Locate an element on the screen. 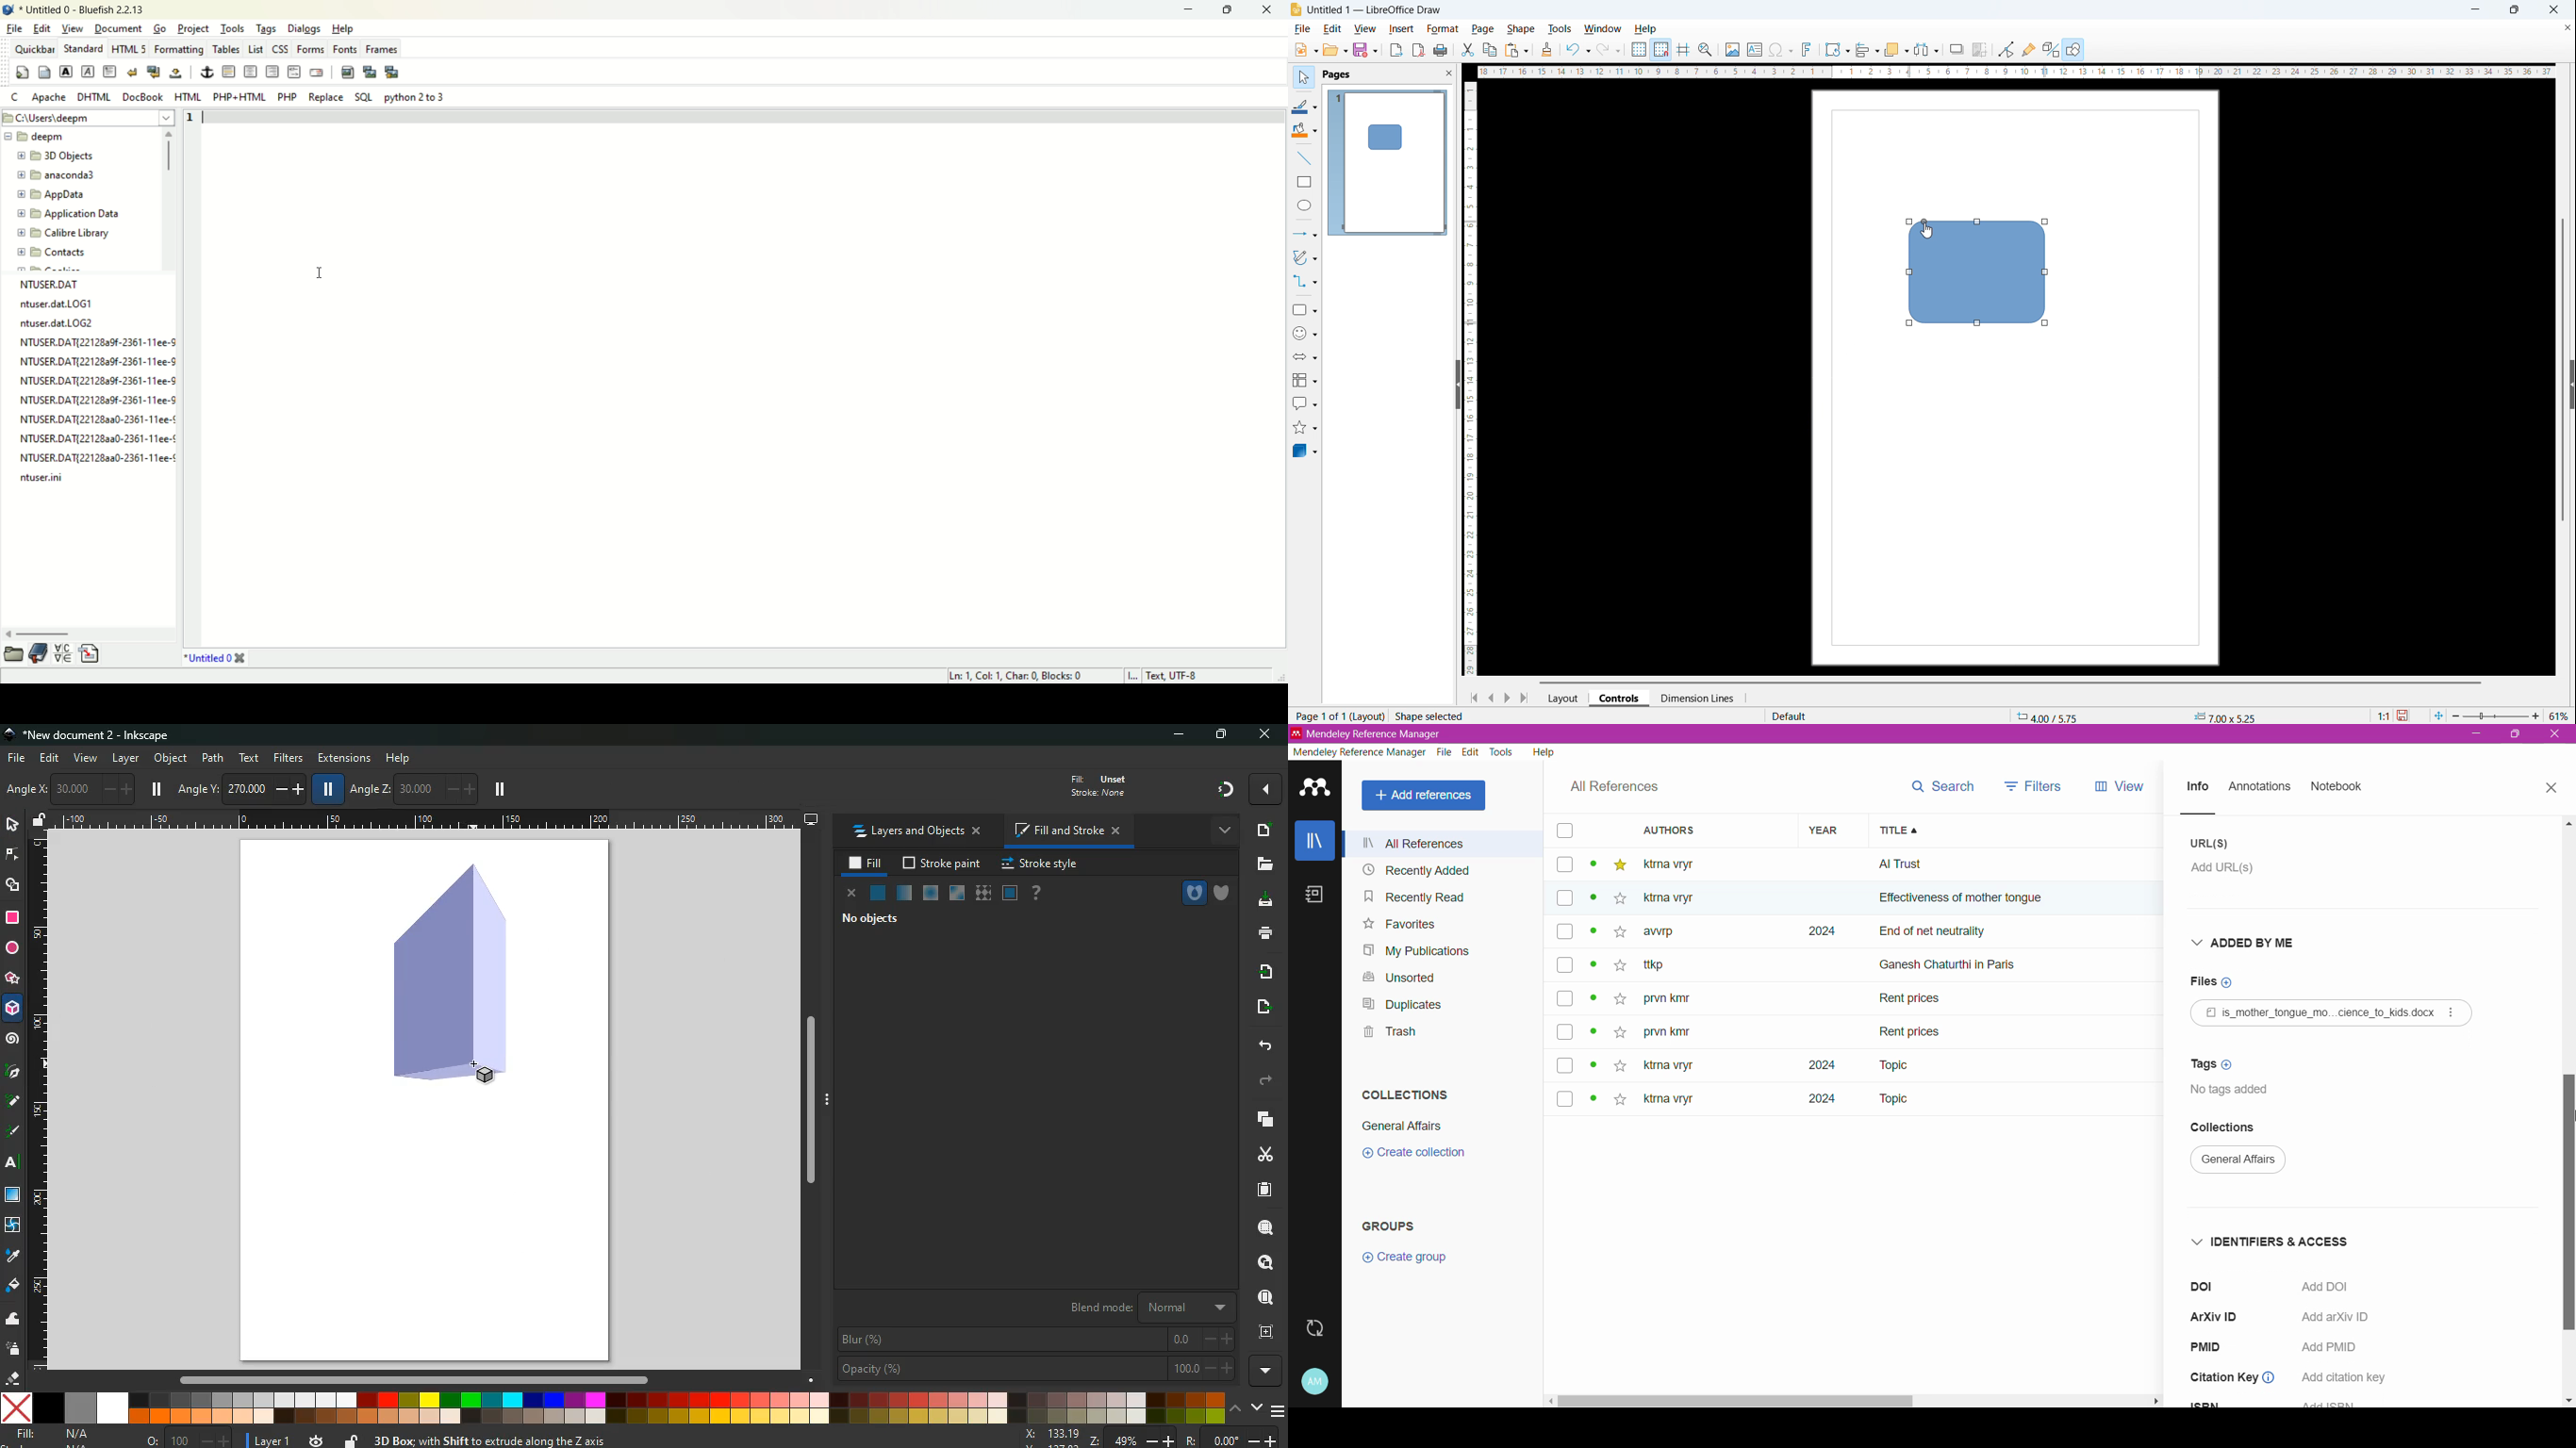 Image resolution: width=2576 pixels, height=1456 pixels. Recently Read is located at coordinates (1430, 896).